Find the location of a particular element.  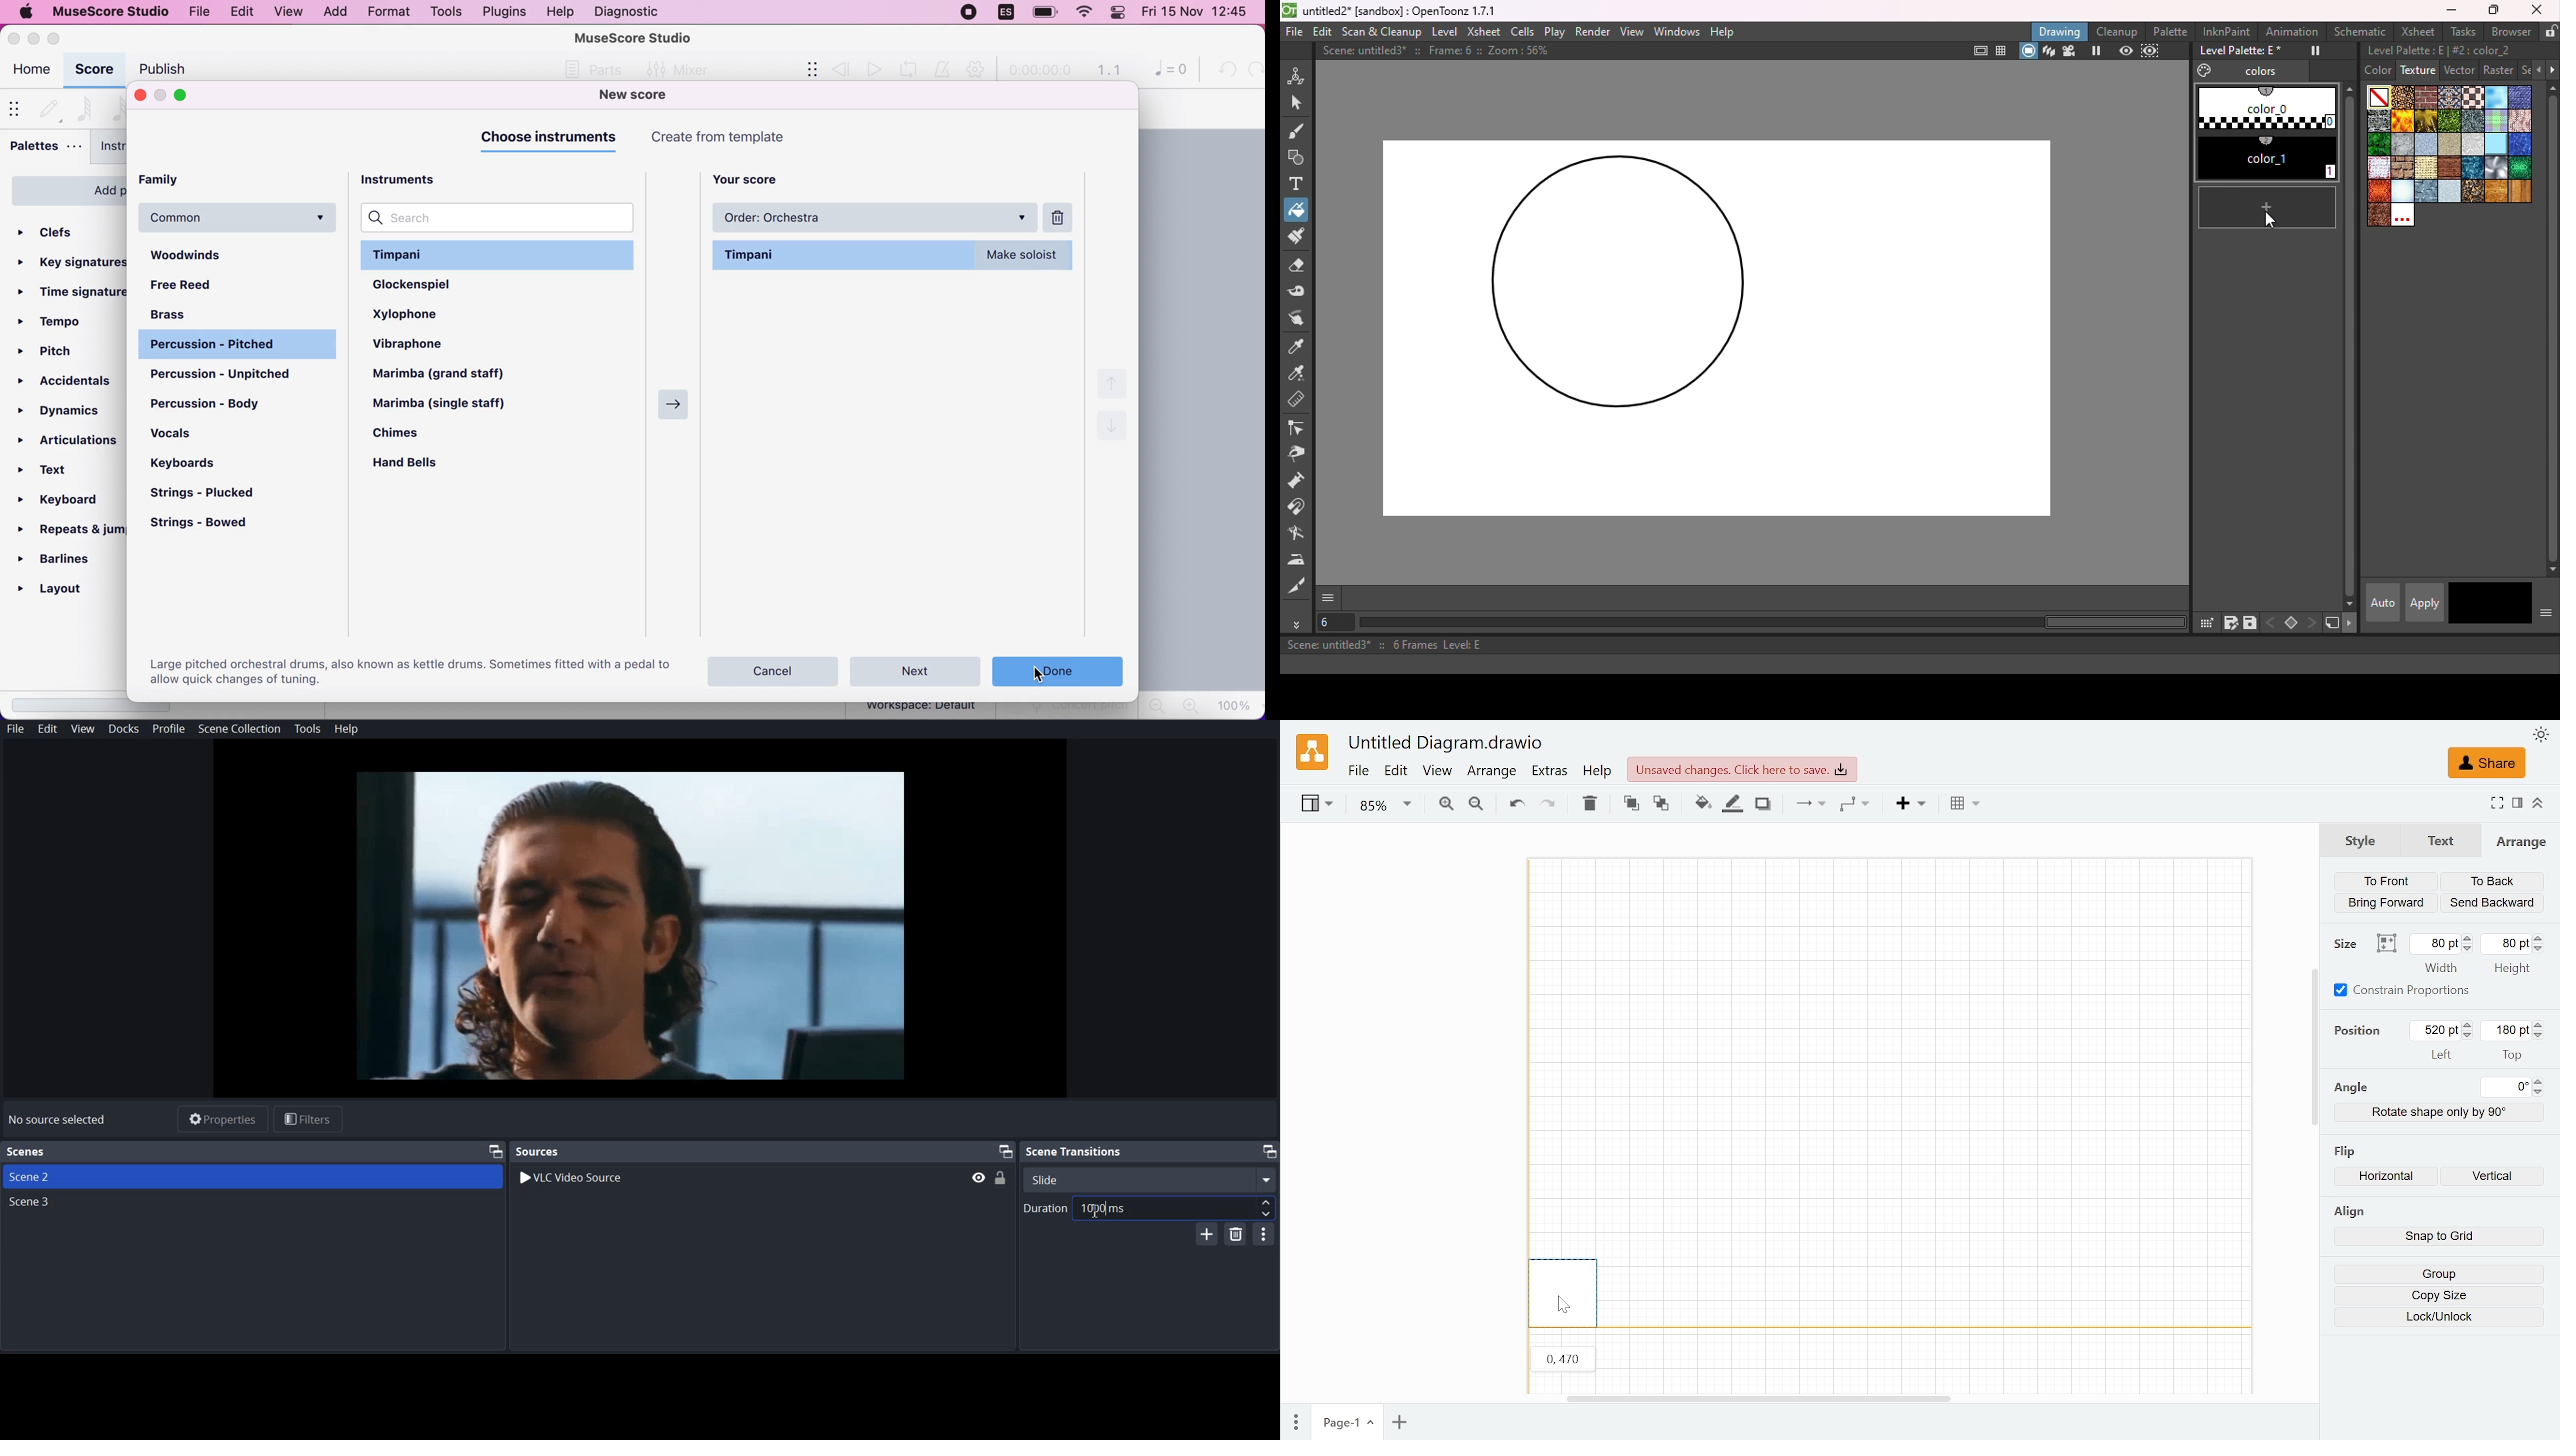

tempo is located at coordinates (54, 322).